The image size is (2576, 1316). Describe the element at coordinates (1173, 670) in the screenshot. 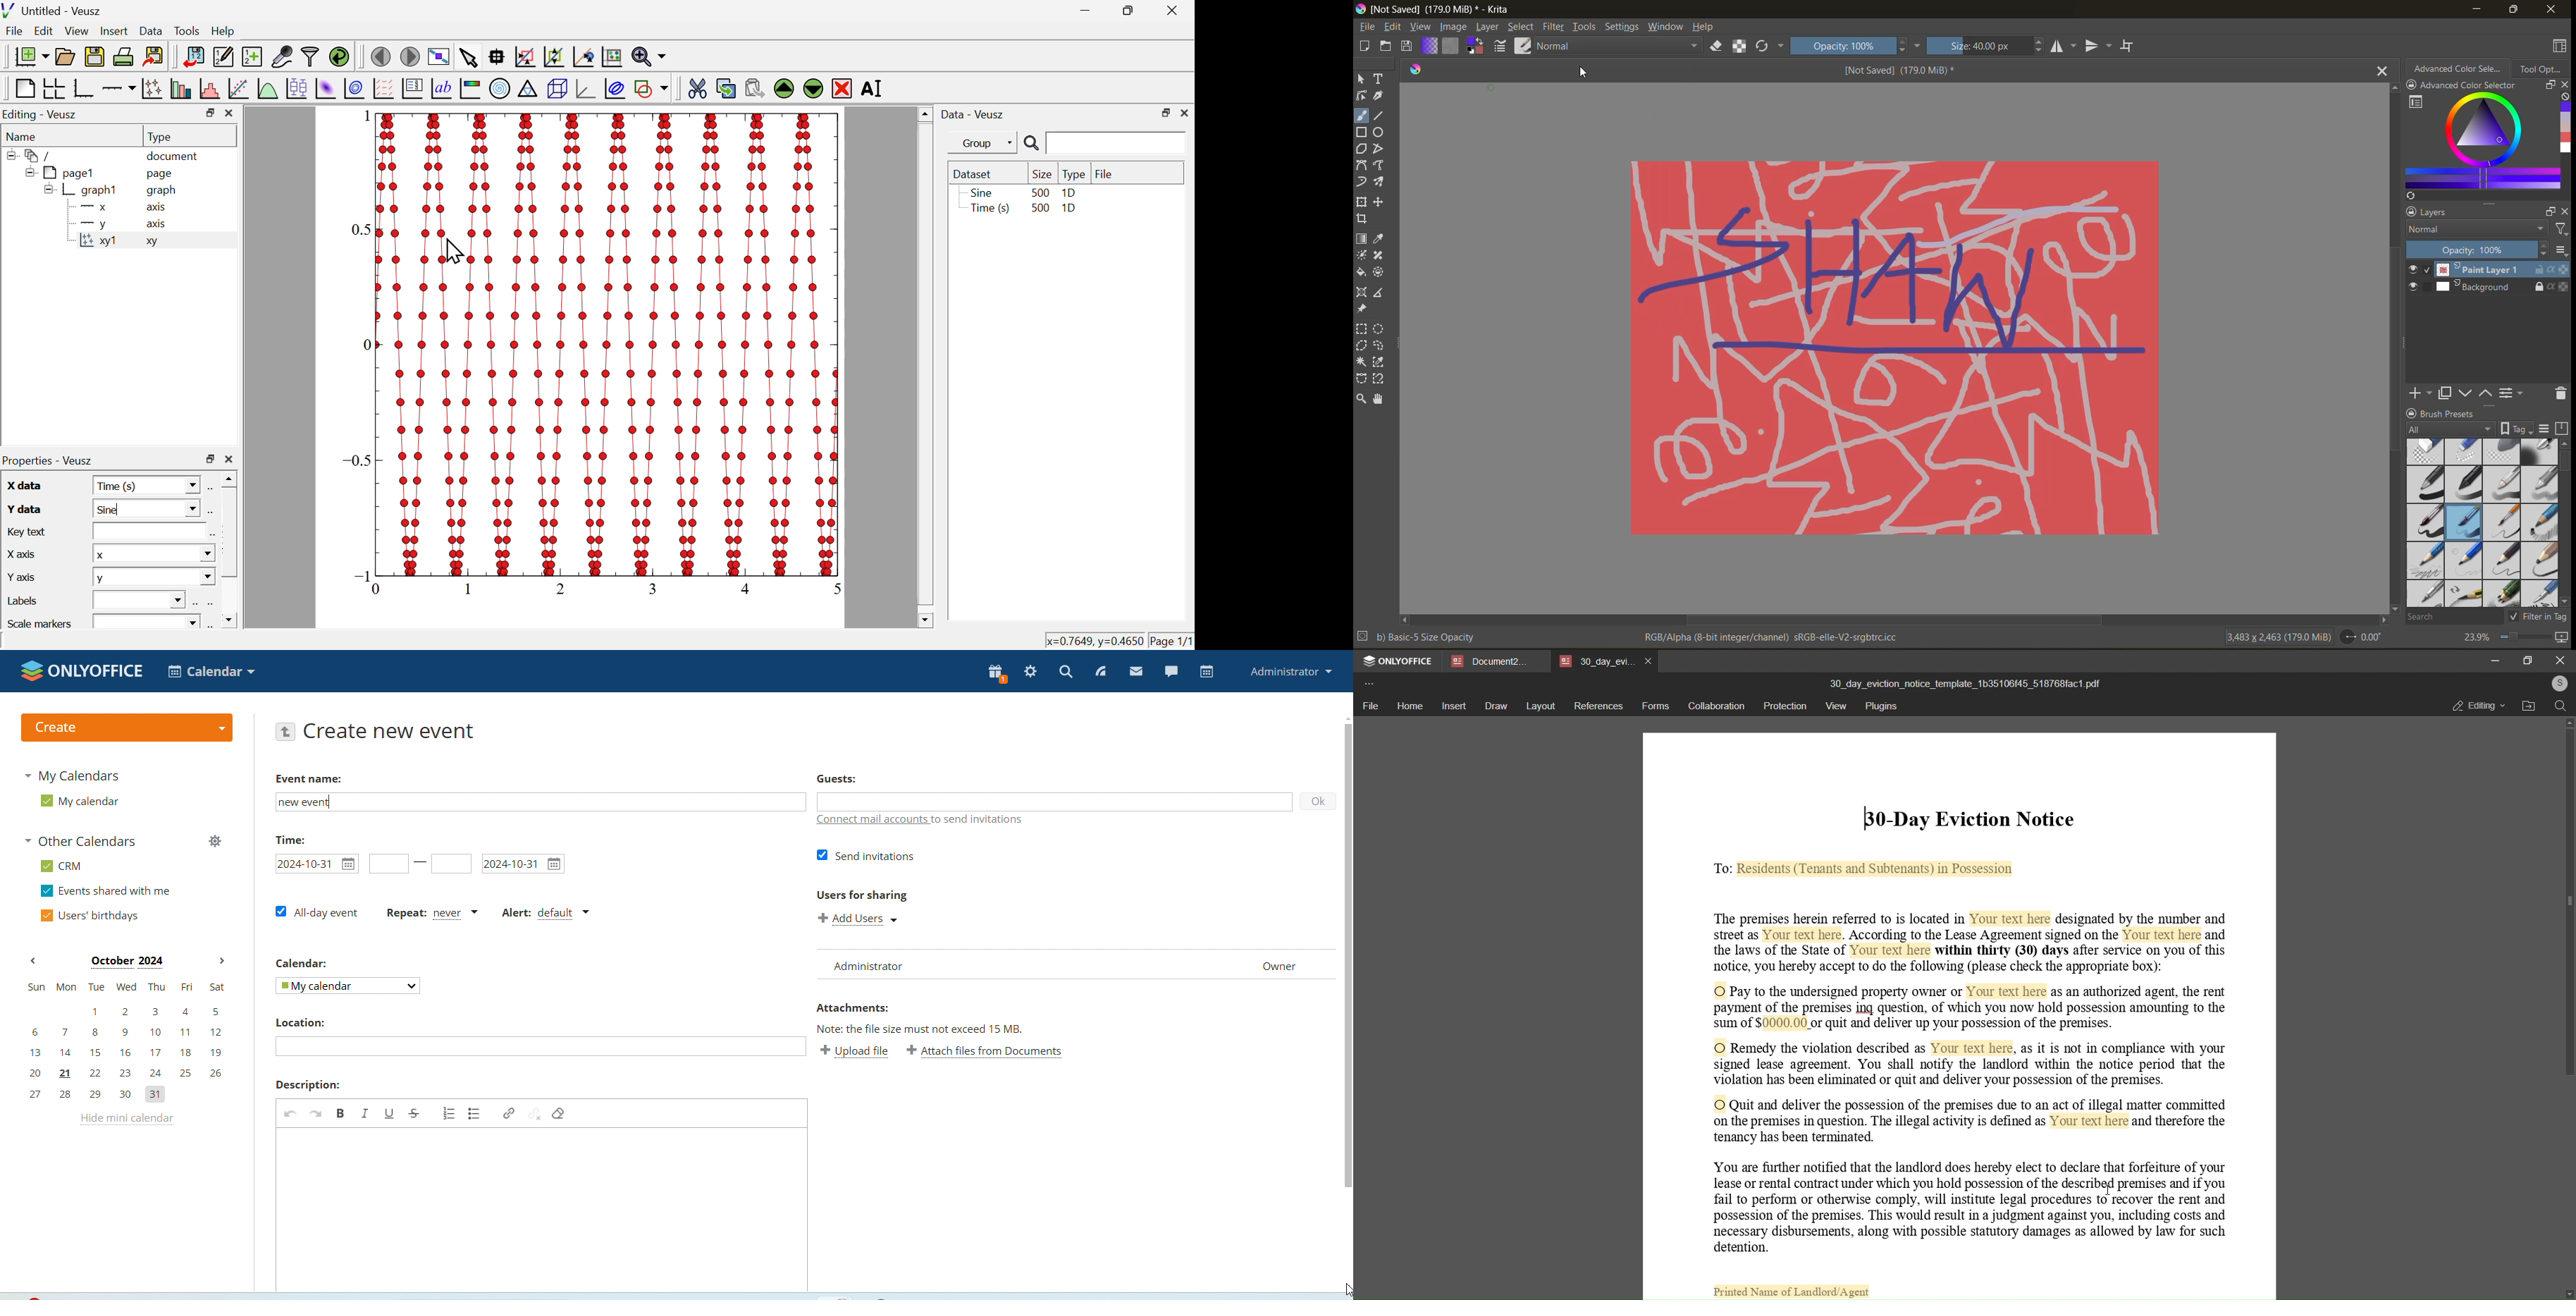

I see `chat` at that location.